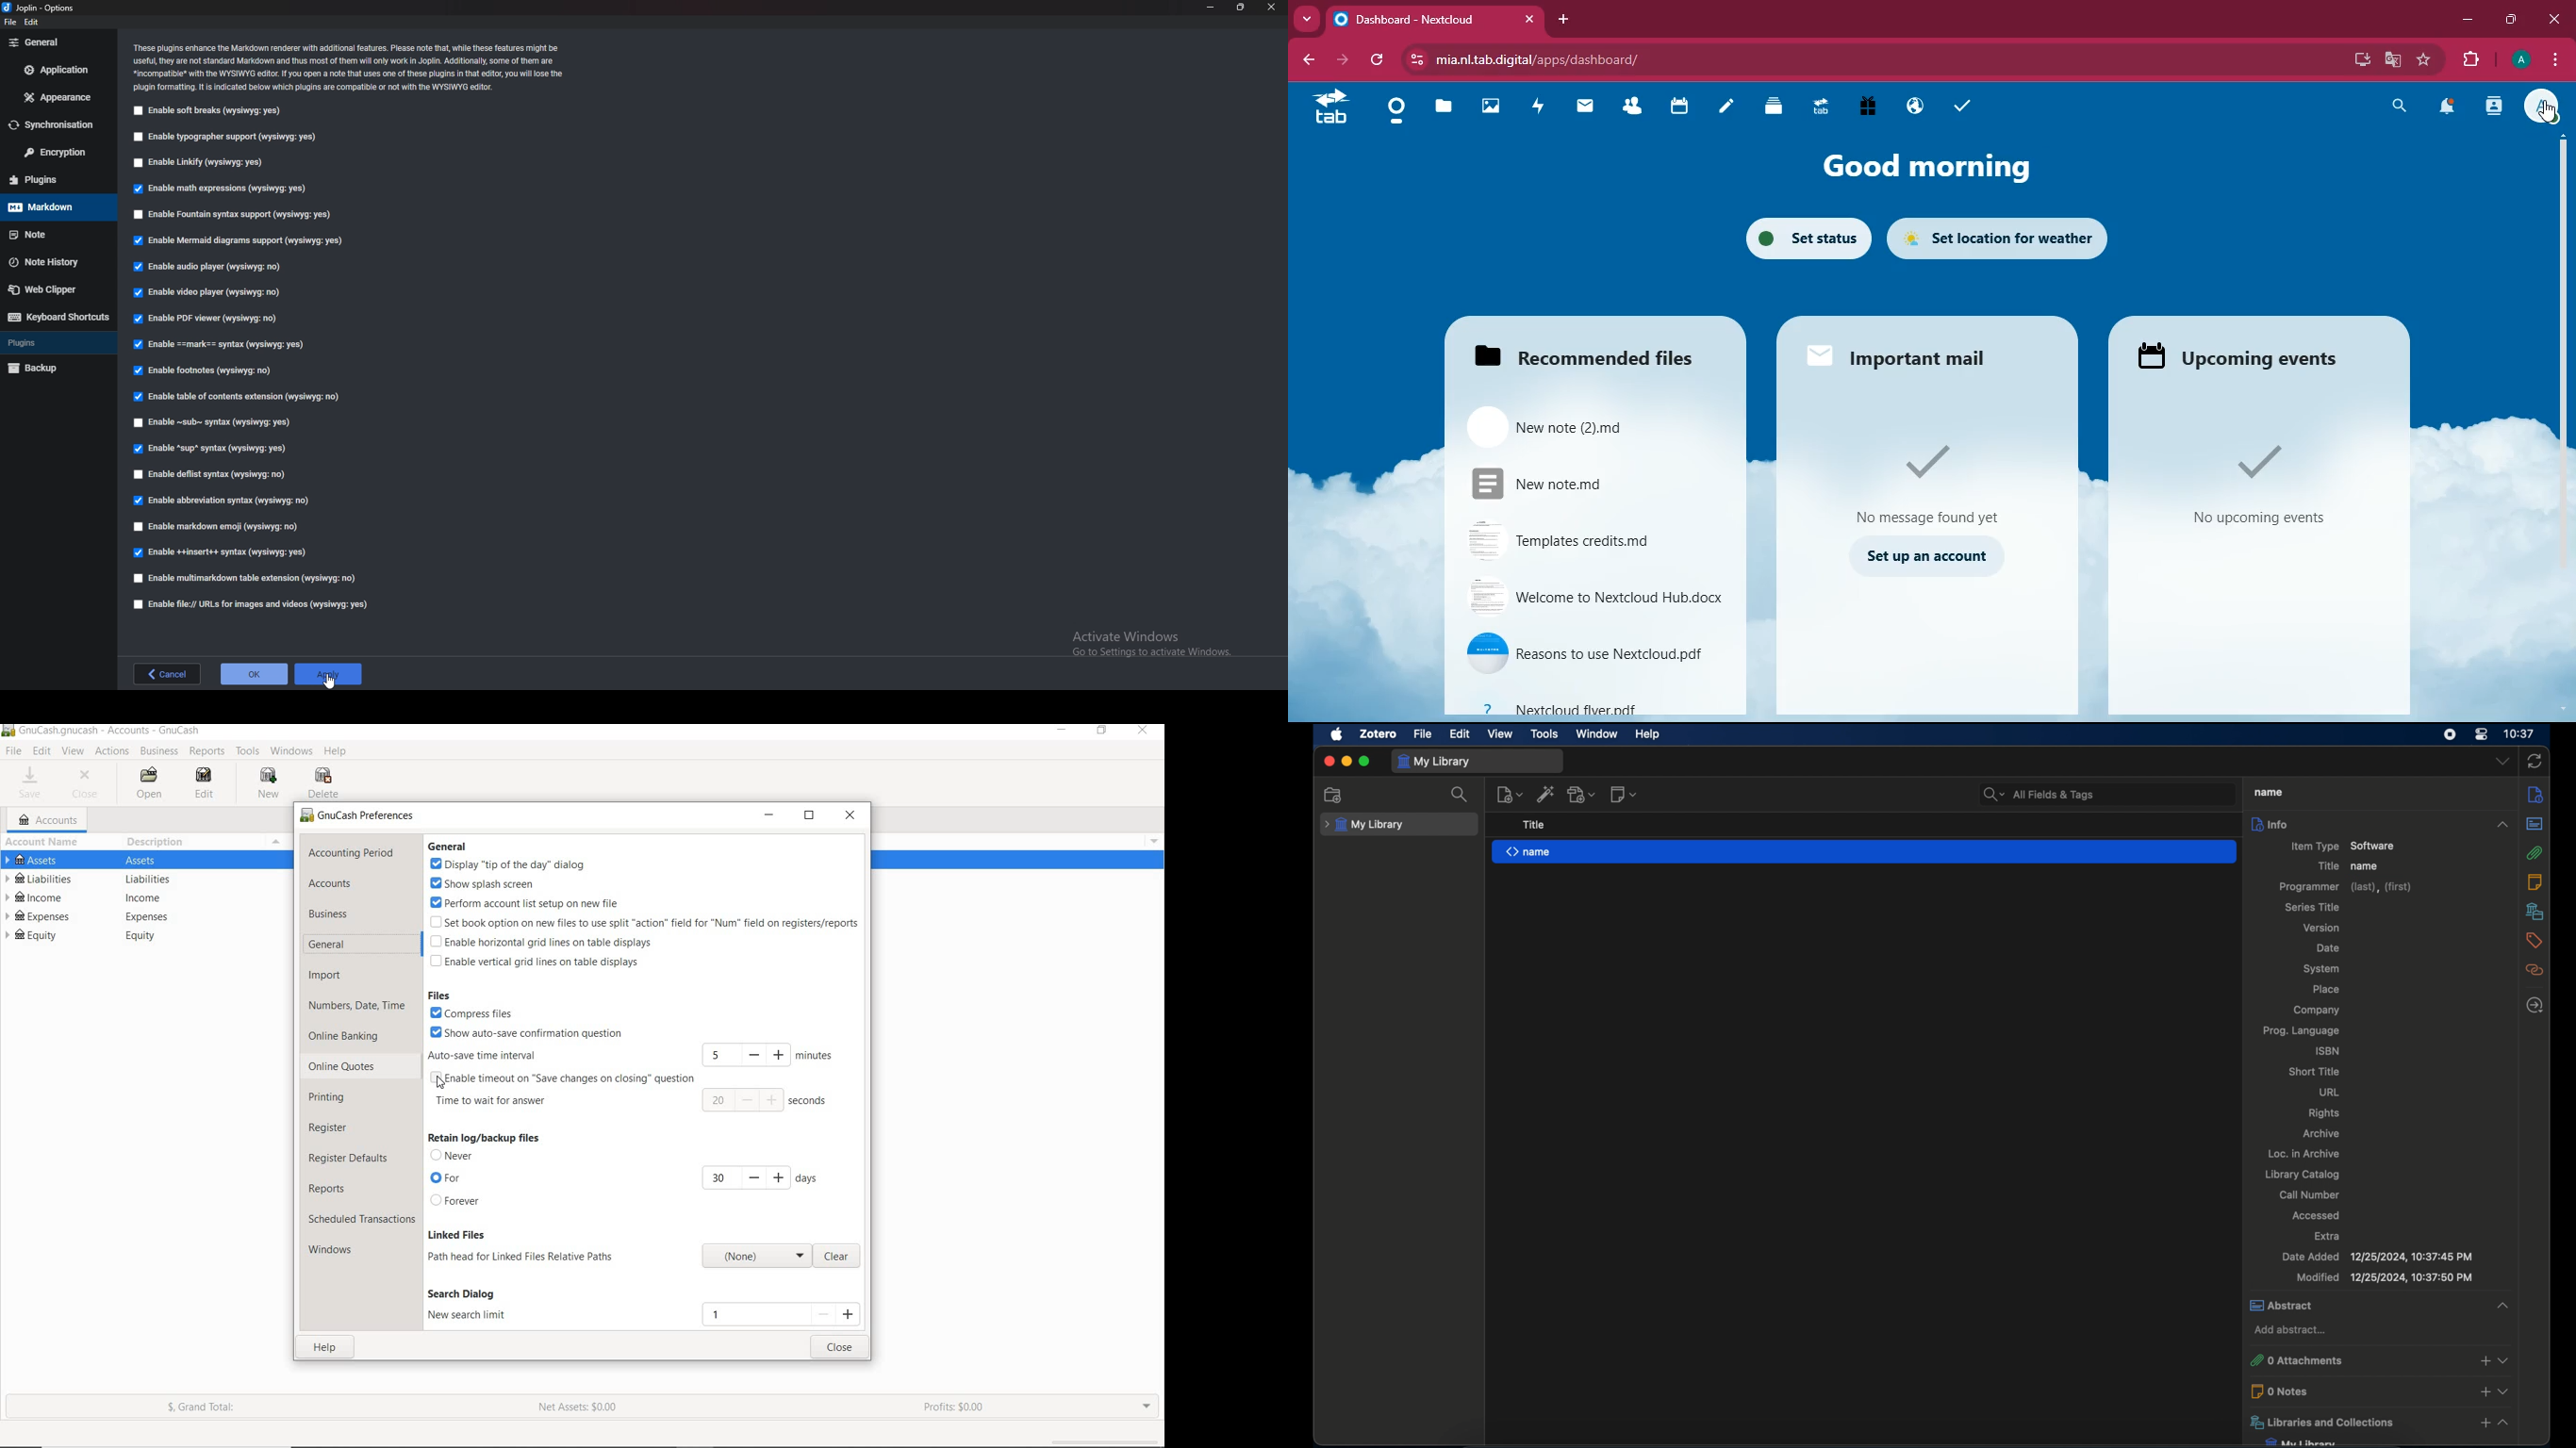 Image resolution: width=2576 pixels, height=1456 pixels. I want to click on profile, so click(2542, 107).